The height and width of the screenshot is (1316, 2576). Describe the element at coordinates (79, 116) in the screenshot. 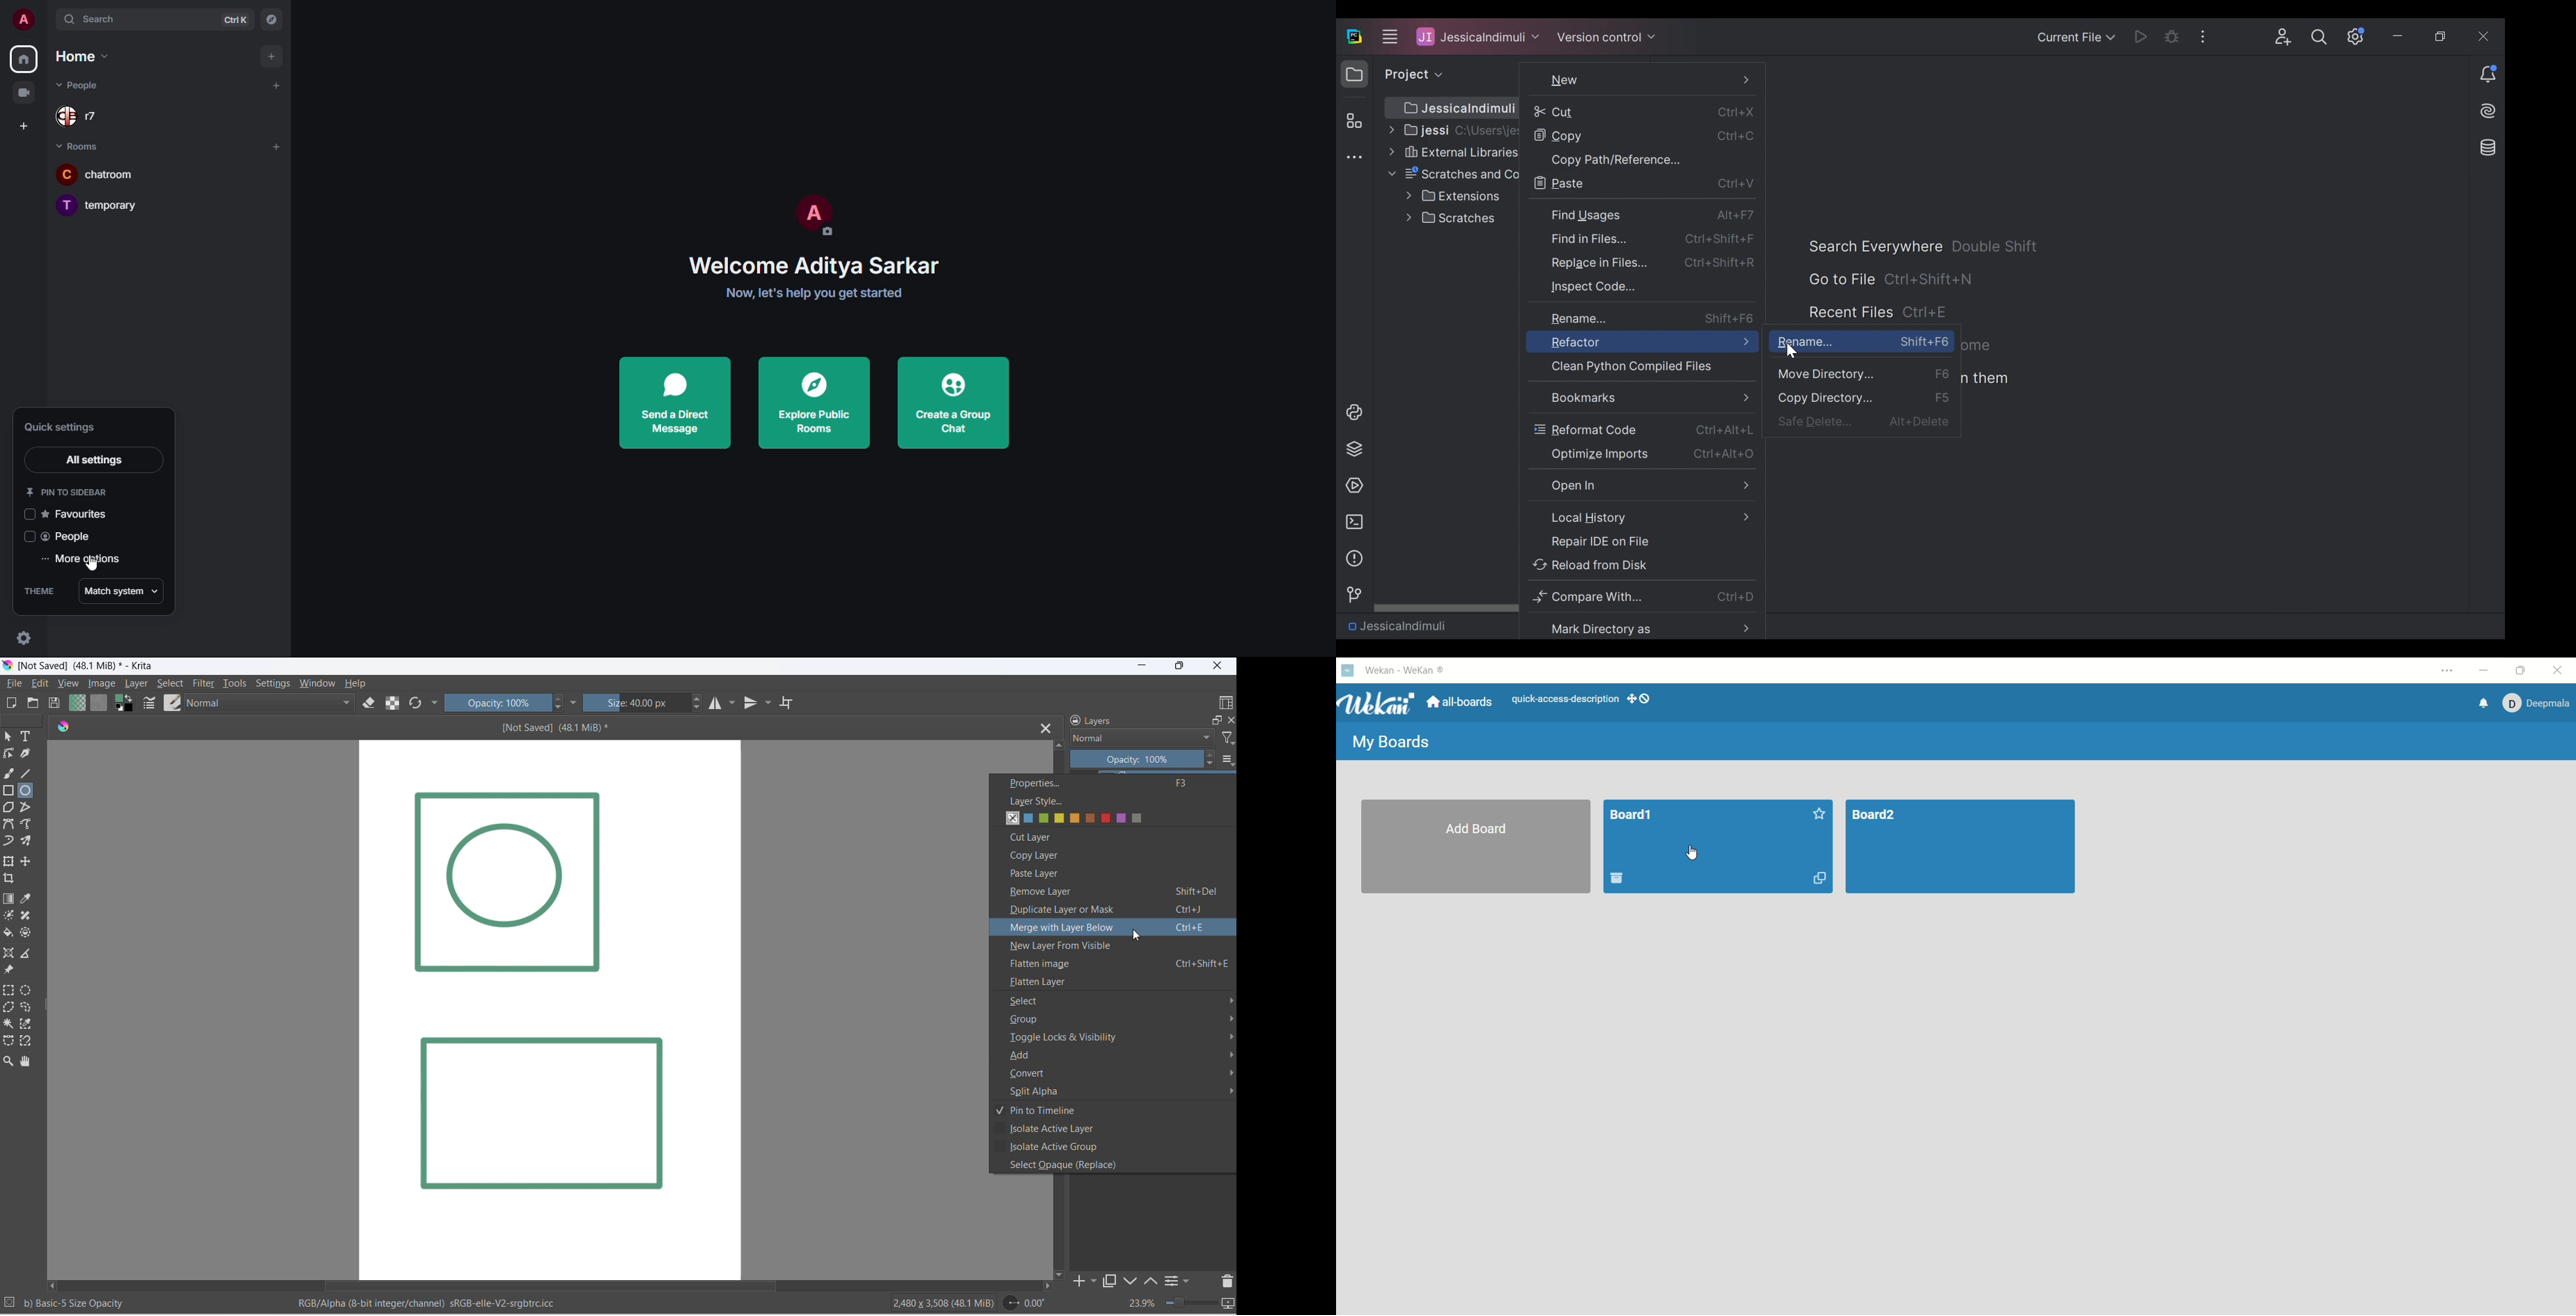

I see `r7` at that location.